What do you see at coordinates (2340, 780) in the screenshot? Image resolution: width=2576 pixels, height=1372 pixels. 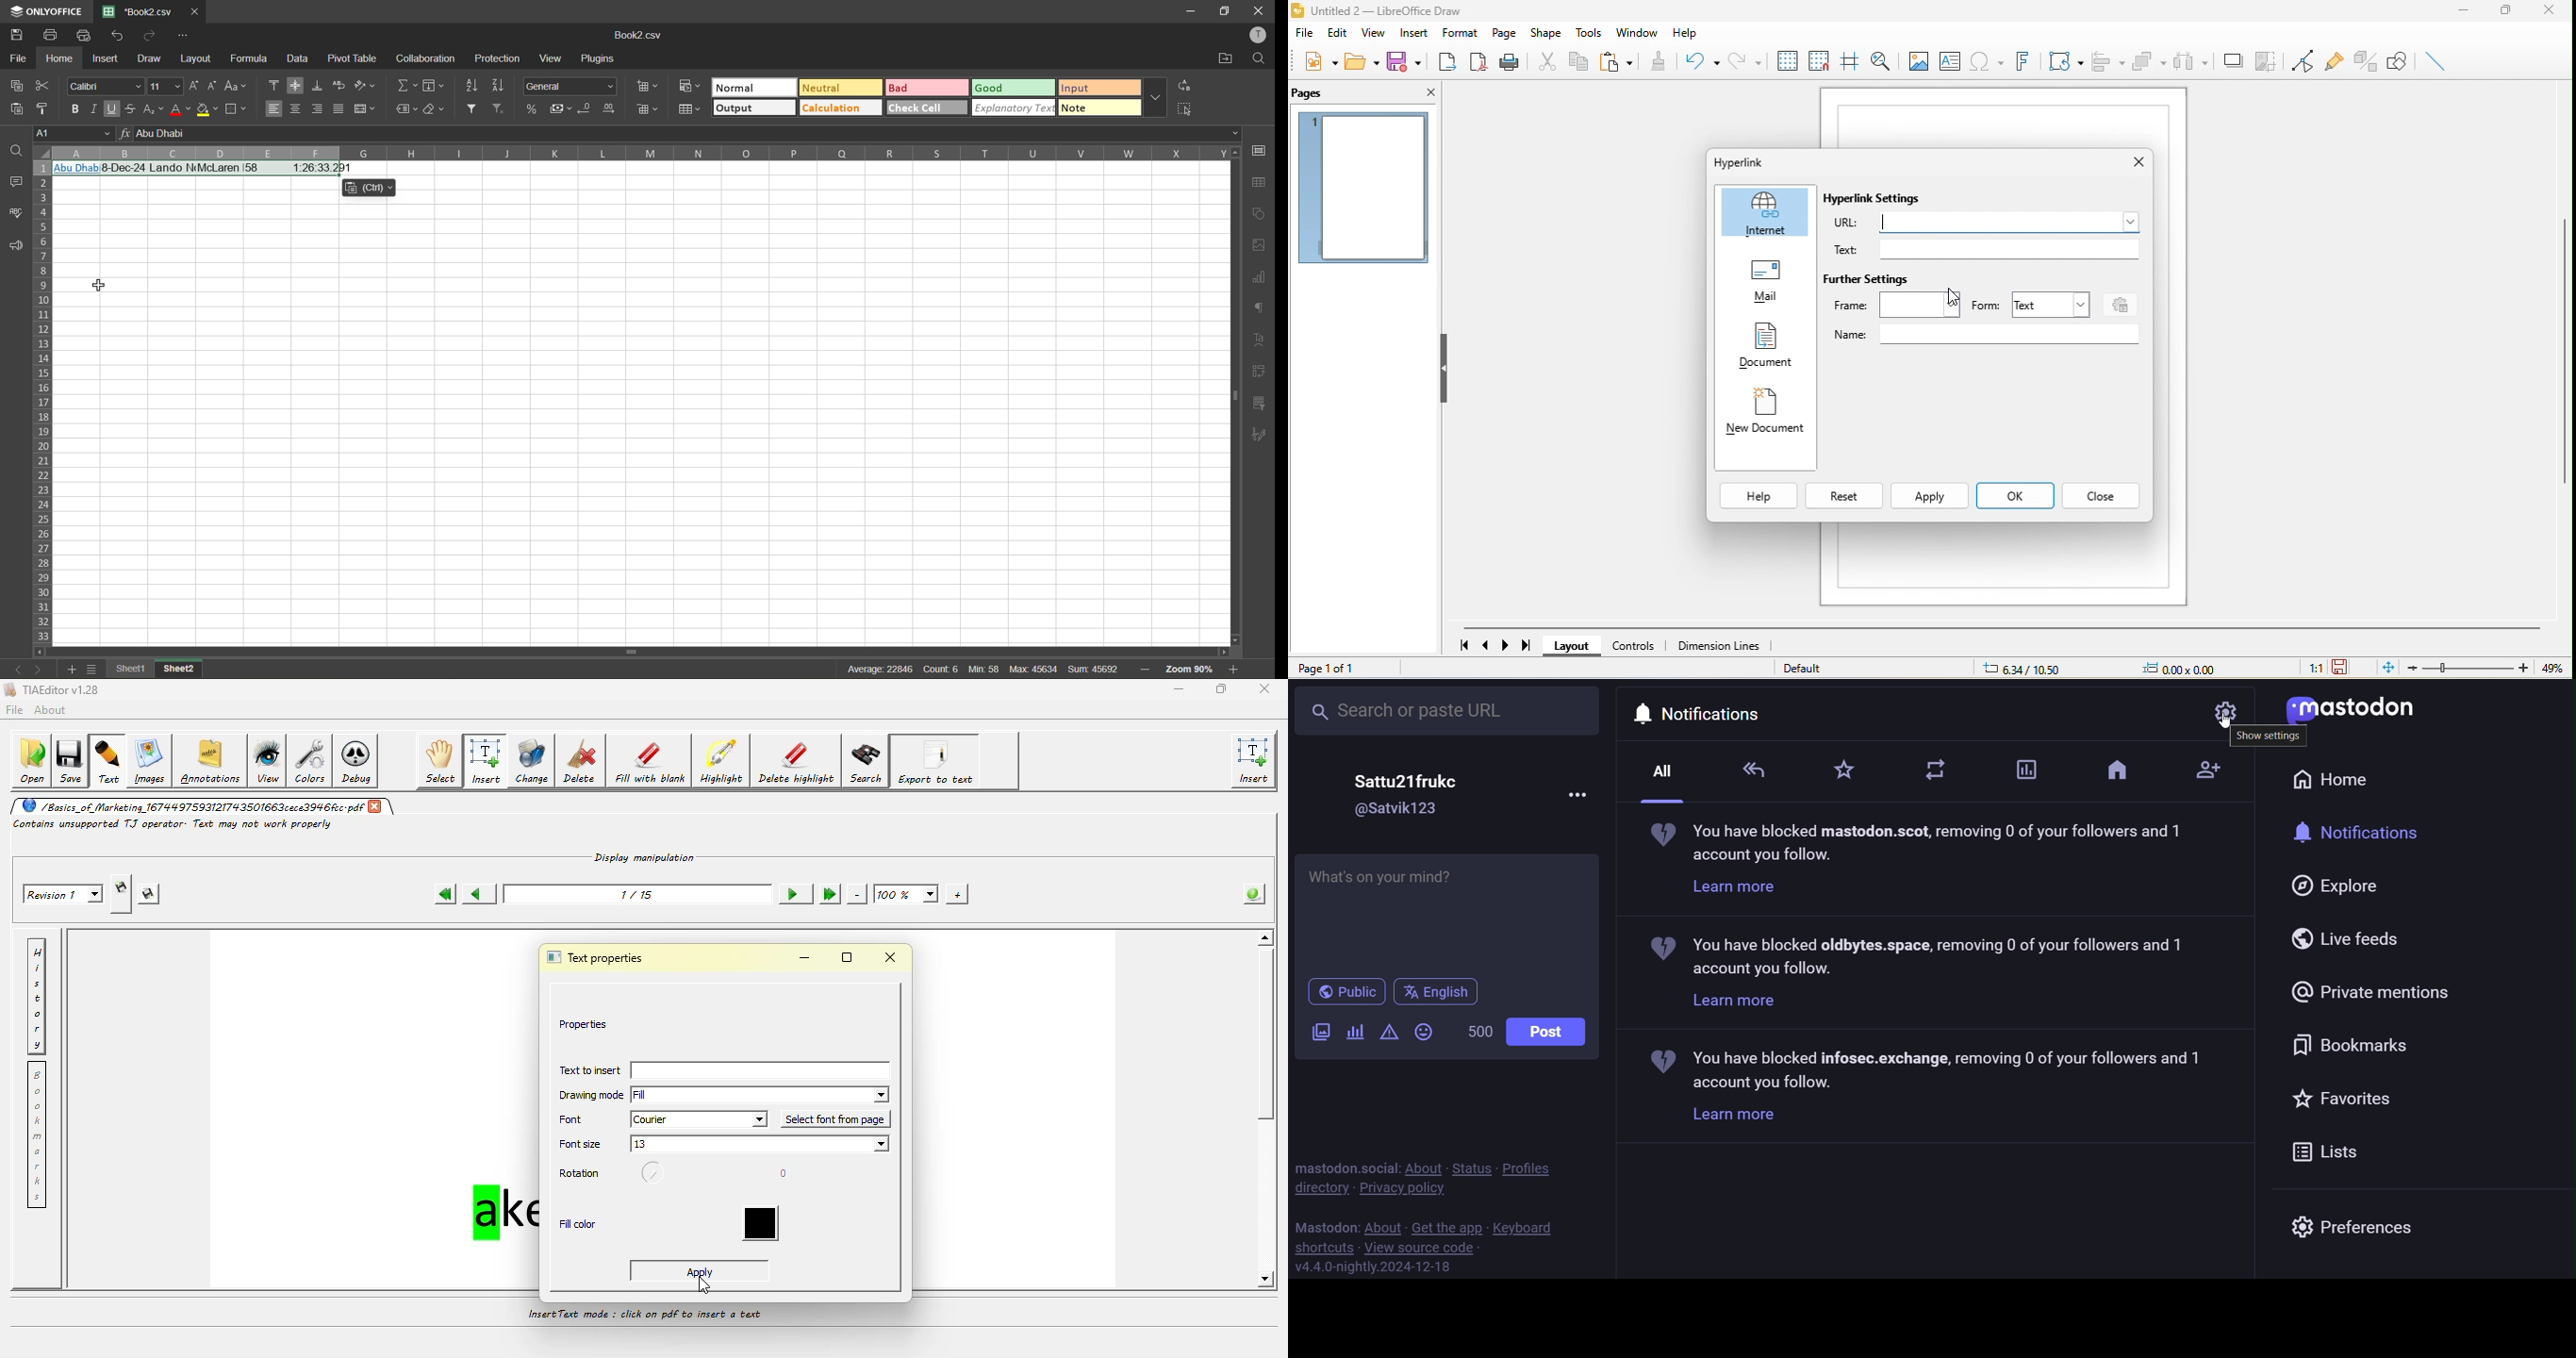 I see `home` at bounding box center [2340, 780].